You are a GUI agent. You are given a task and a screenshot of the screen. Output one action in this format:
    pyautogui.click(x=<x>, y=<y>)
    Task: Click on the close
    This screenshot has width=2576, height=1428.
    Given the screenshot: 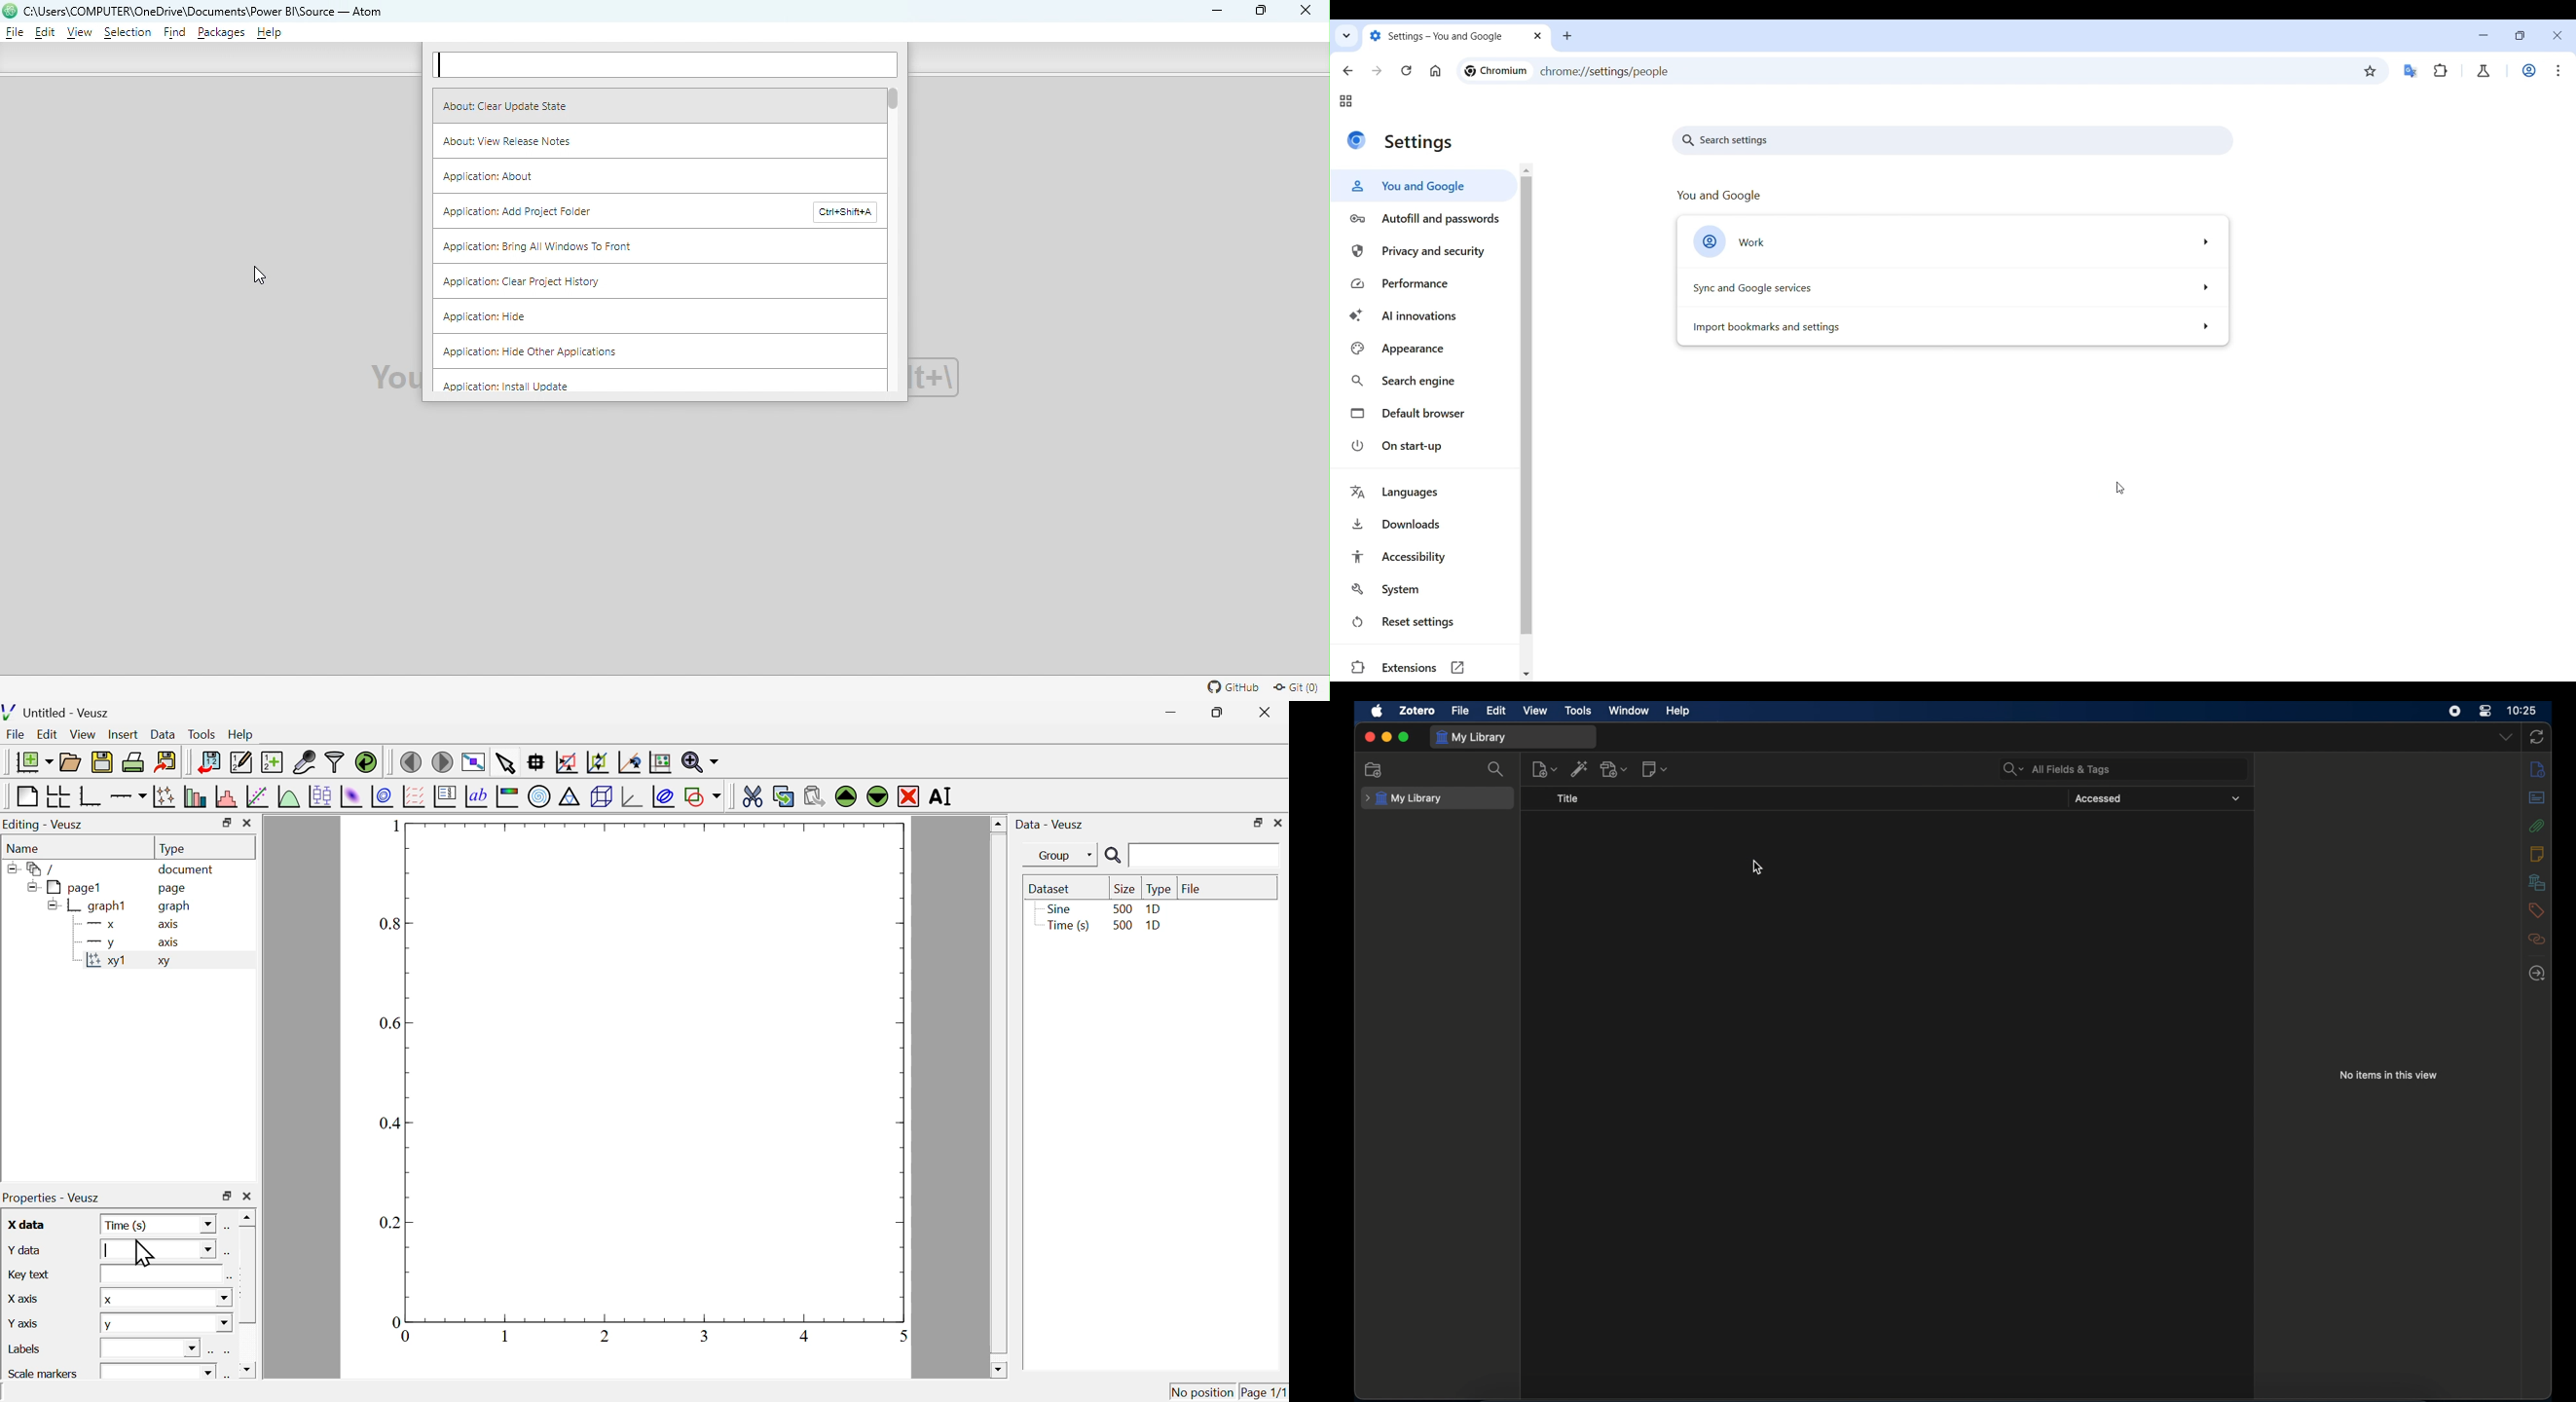 What is the action you would take?
    pyautogui.click(x=1268, y=711)
    